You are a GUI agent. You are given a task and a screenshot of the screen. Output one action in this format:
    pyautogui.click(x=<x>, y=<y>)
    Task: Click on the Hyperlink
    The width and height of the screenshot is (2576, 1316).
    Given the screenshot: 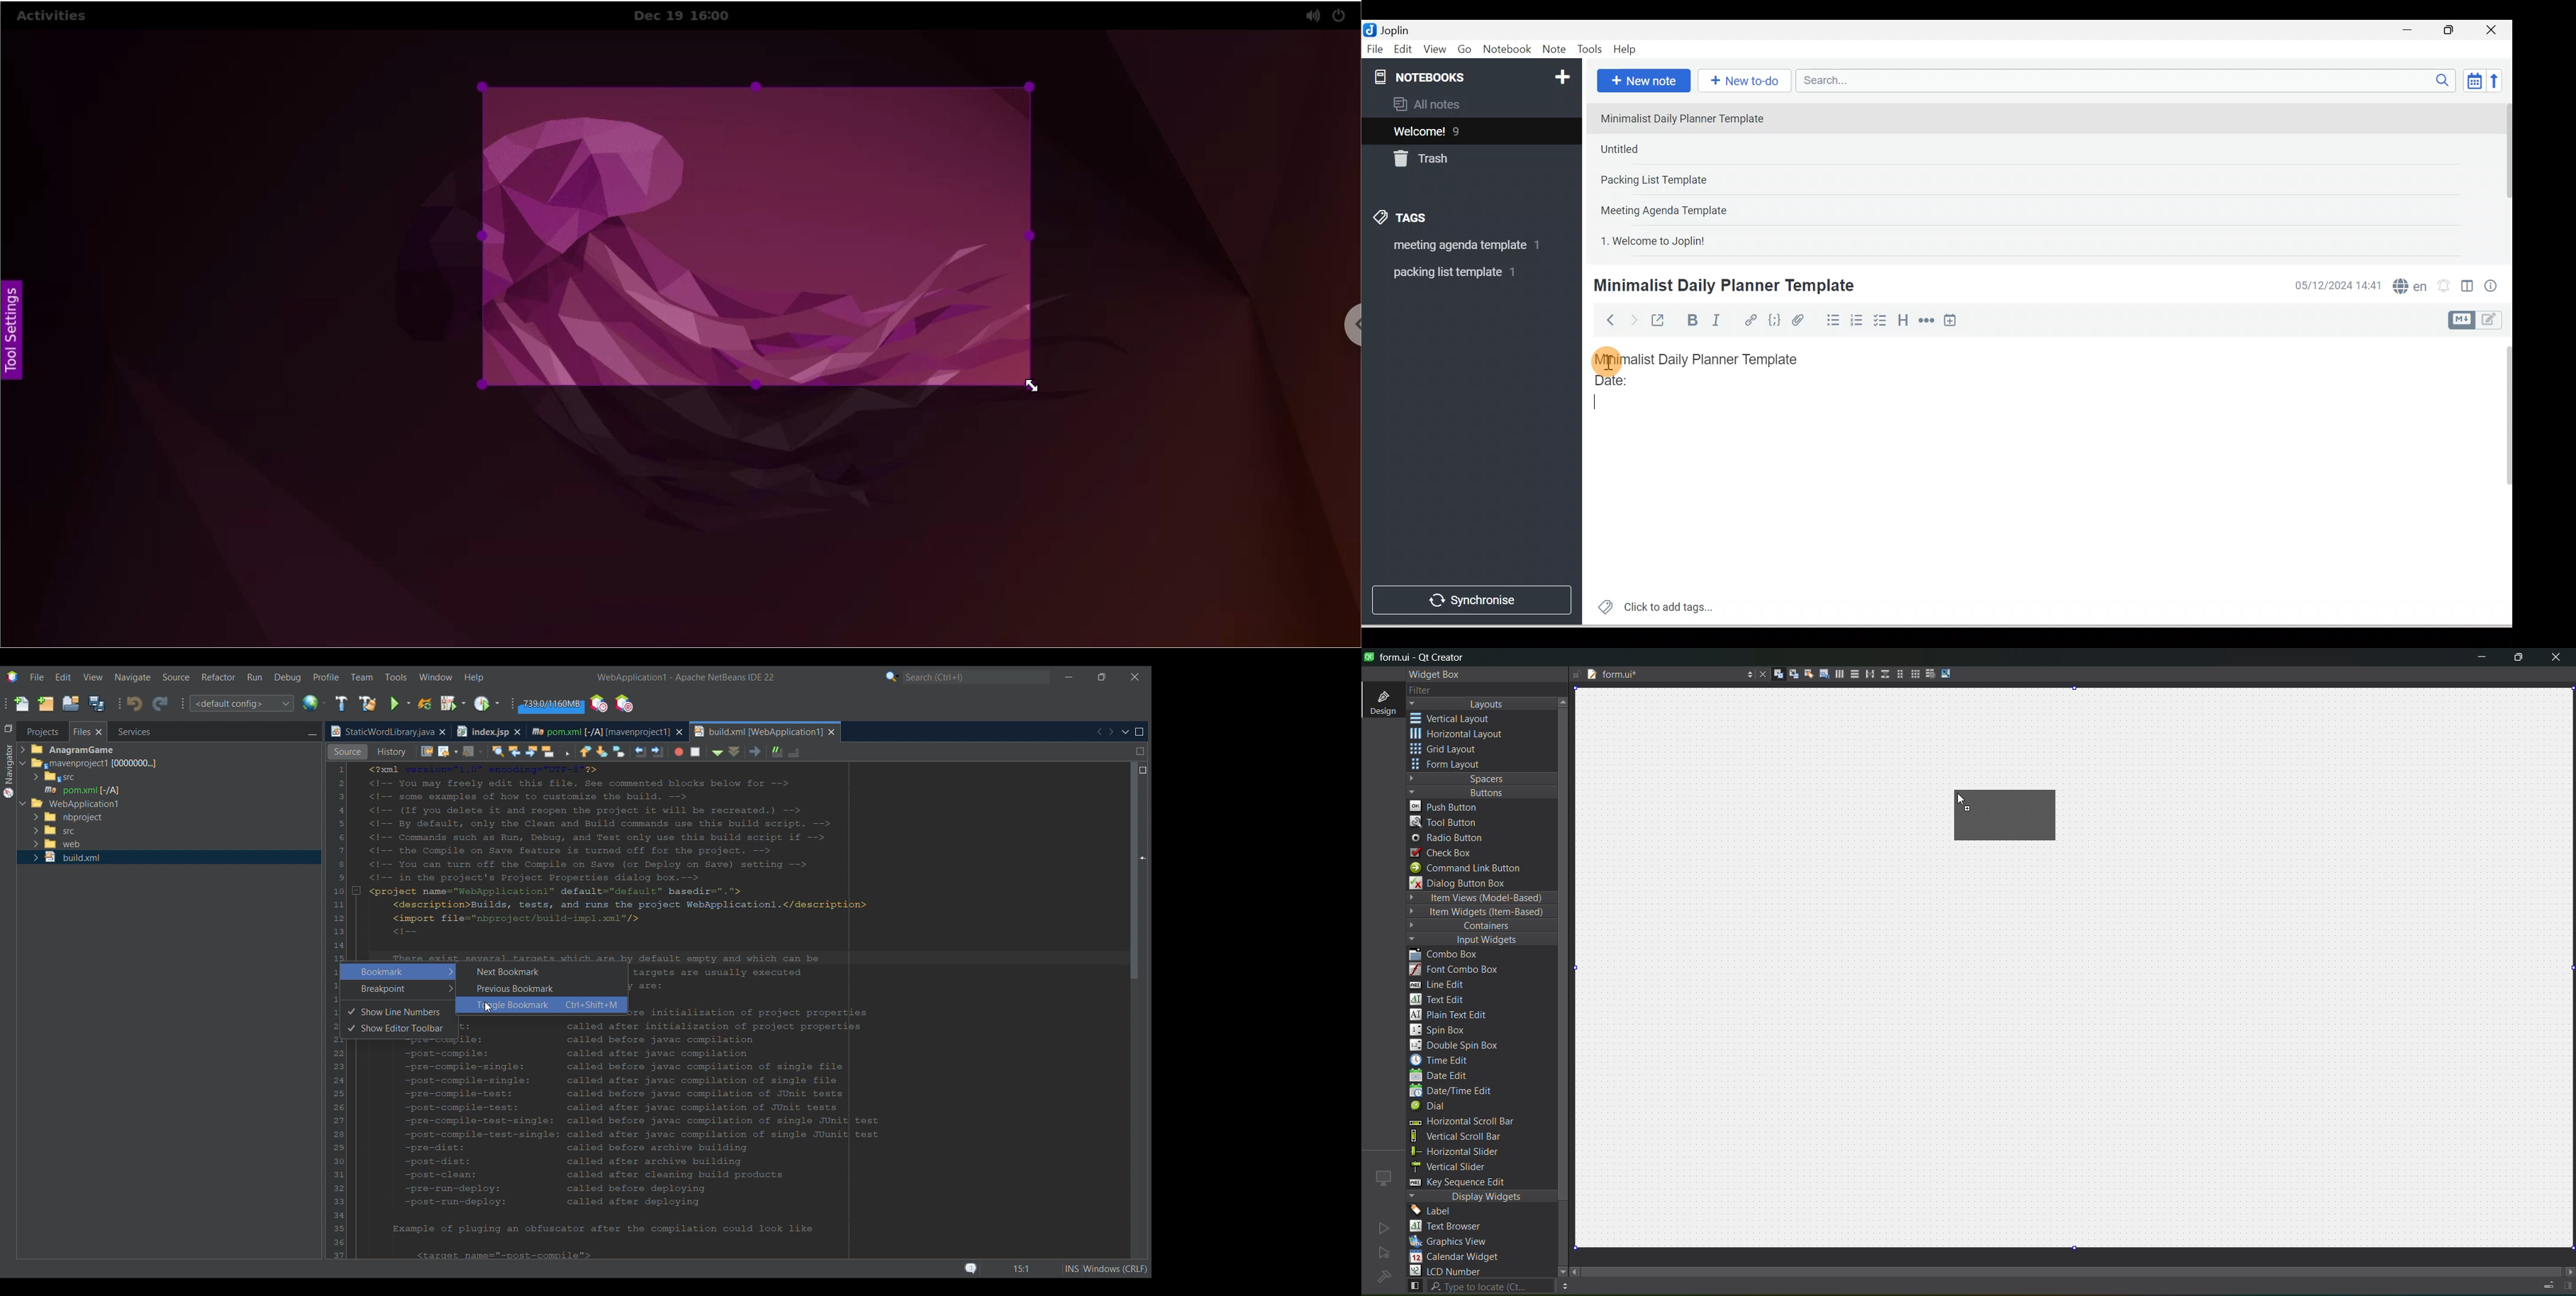 What is the action you would take?
    pyautogui.click(x=1750, y=321)
    